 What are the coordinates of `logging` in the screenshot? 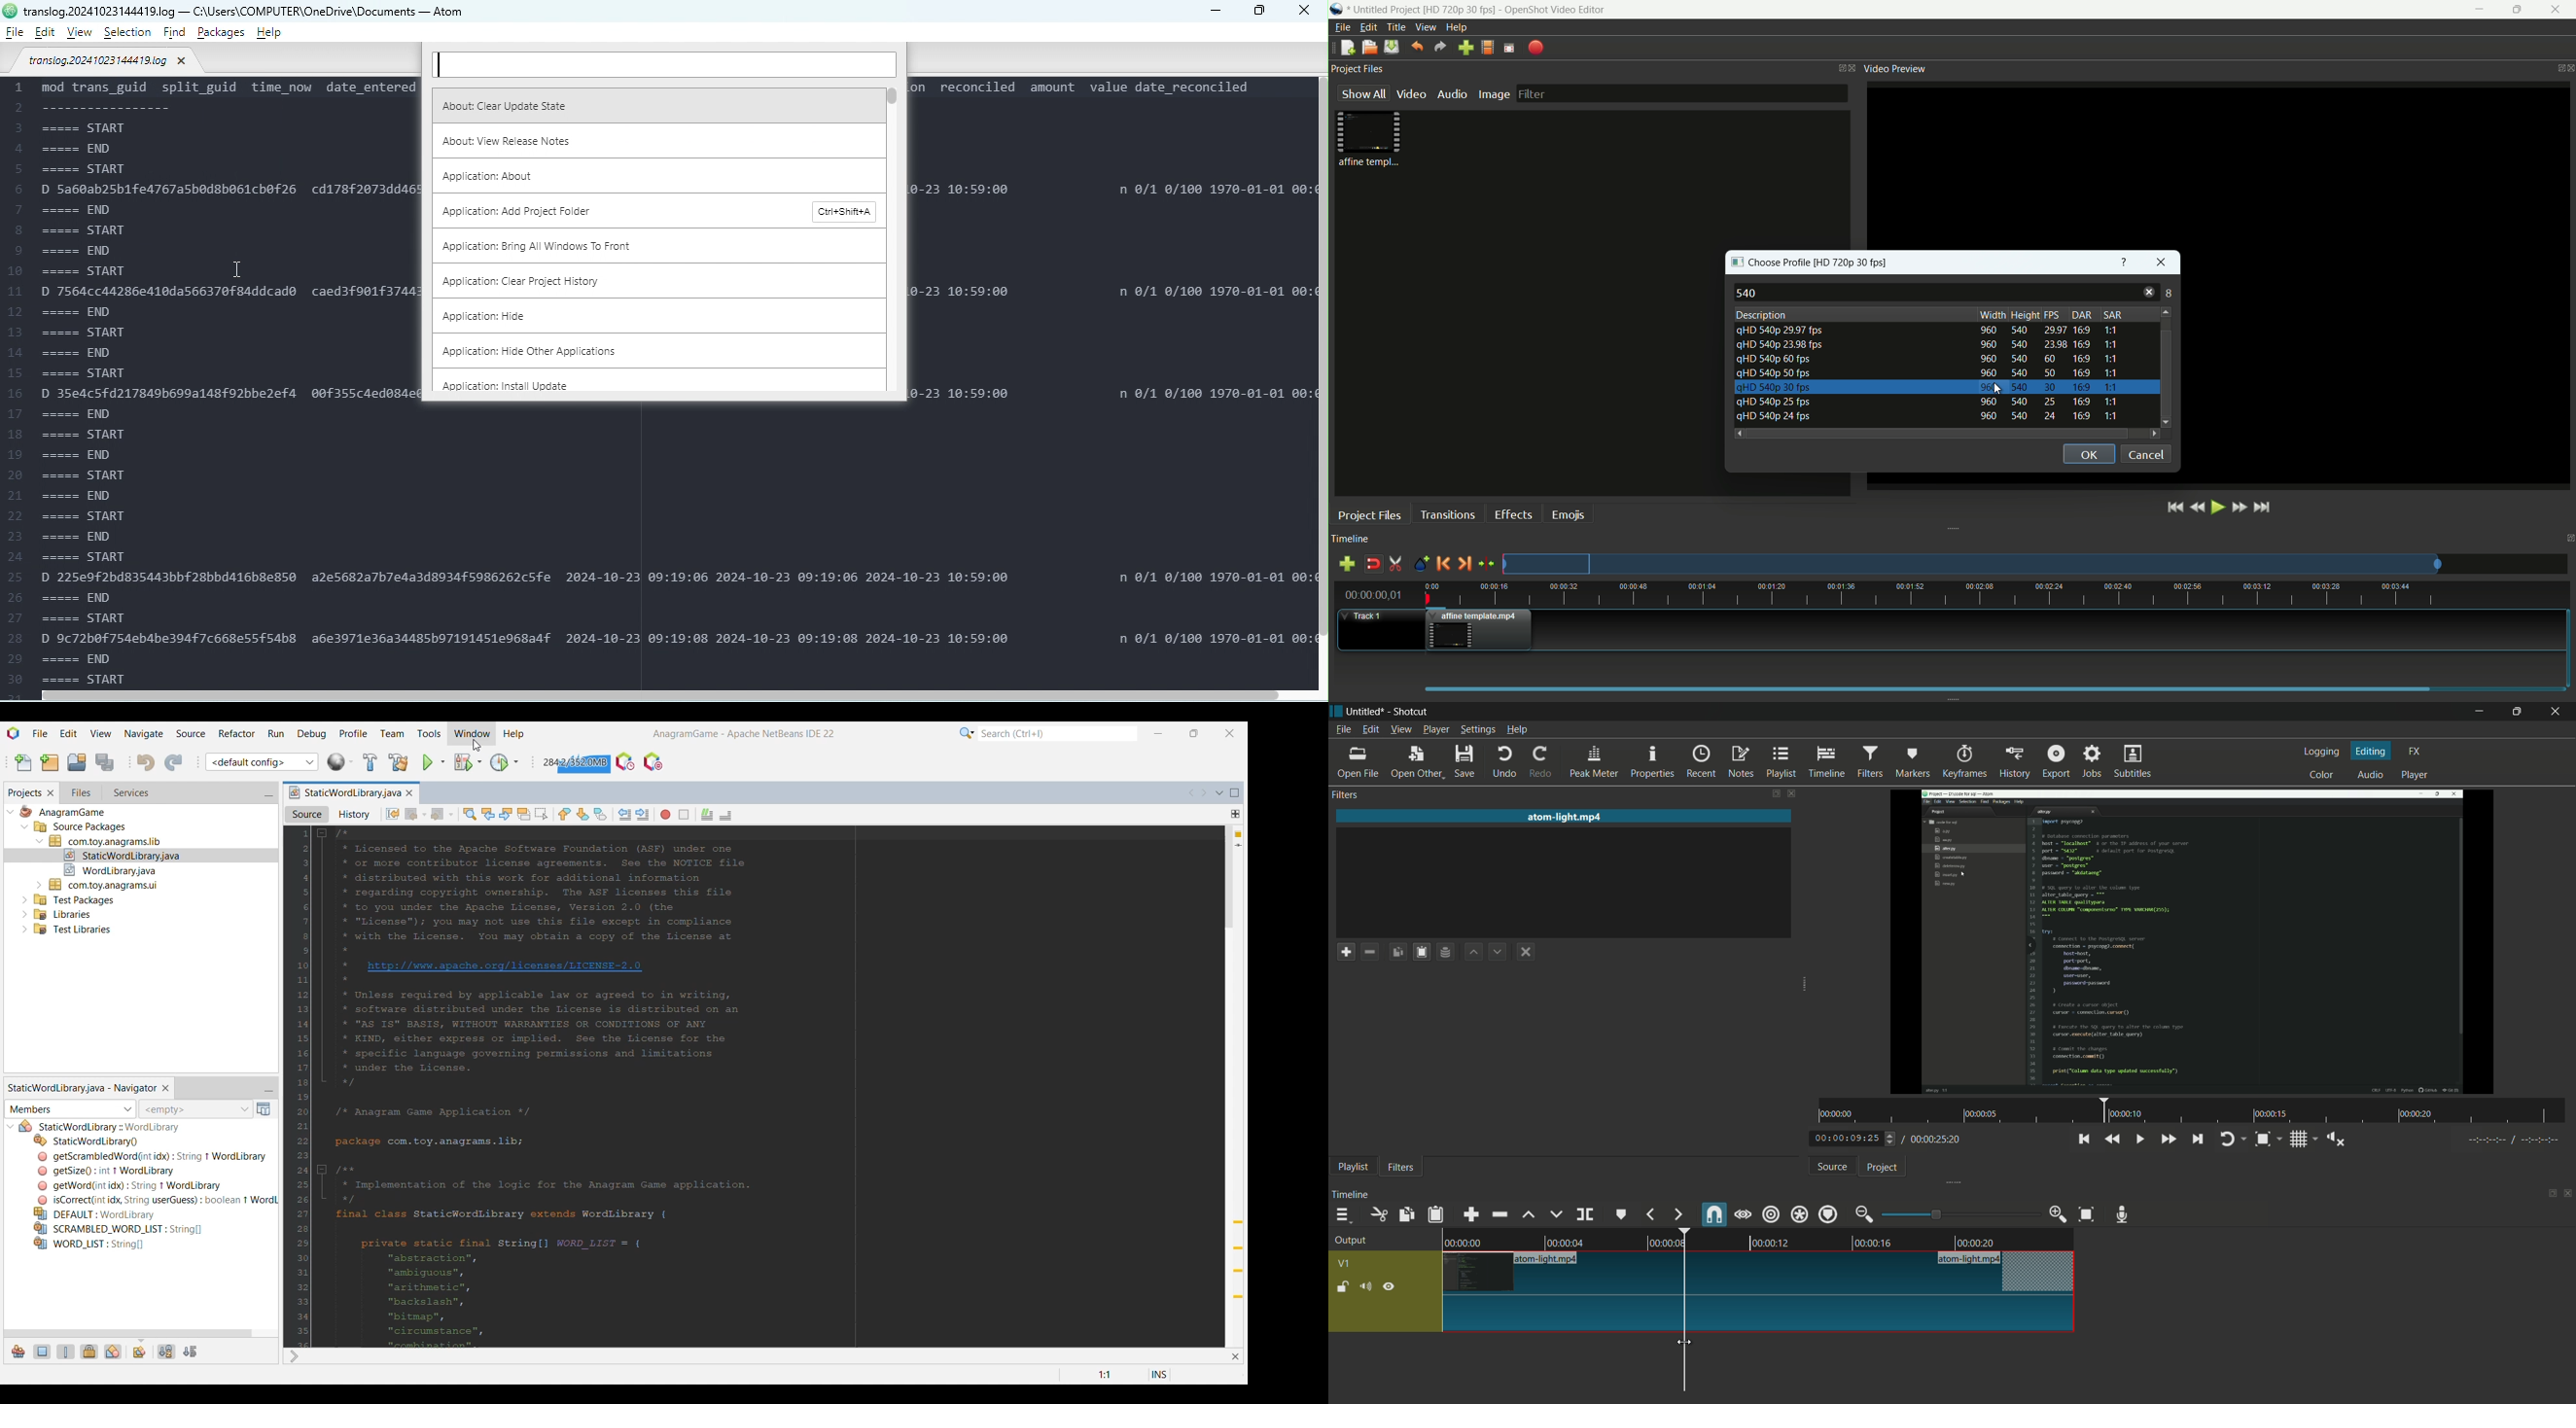 It's located at (2324, 751).